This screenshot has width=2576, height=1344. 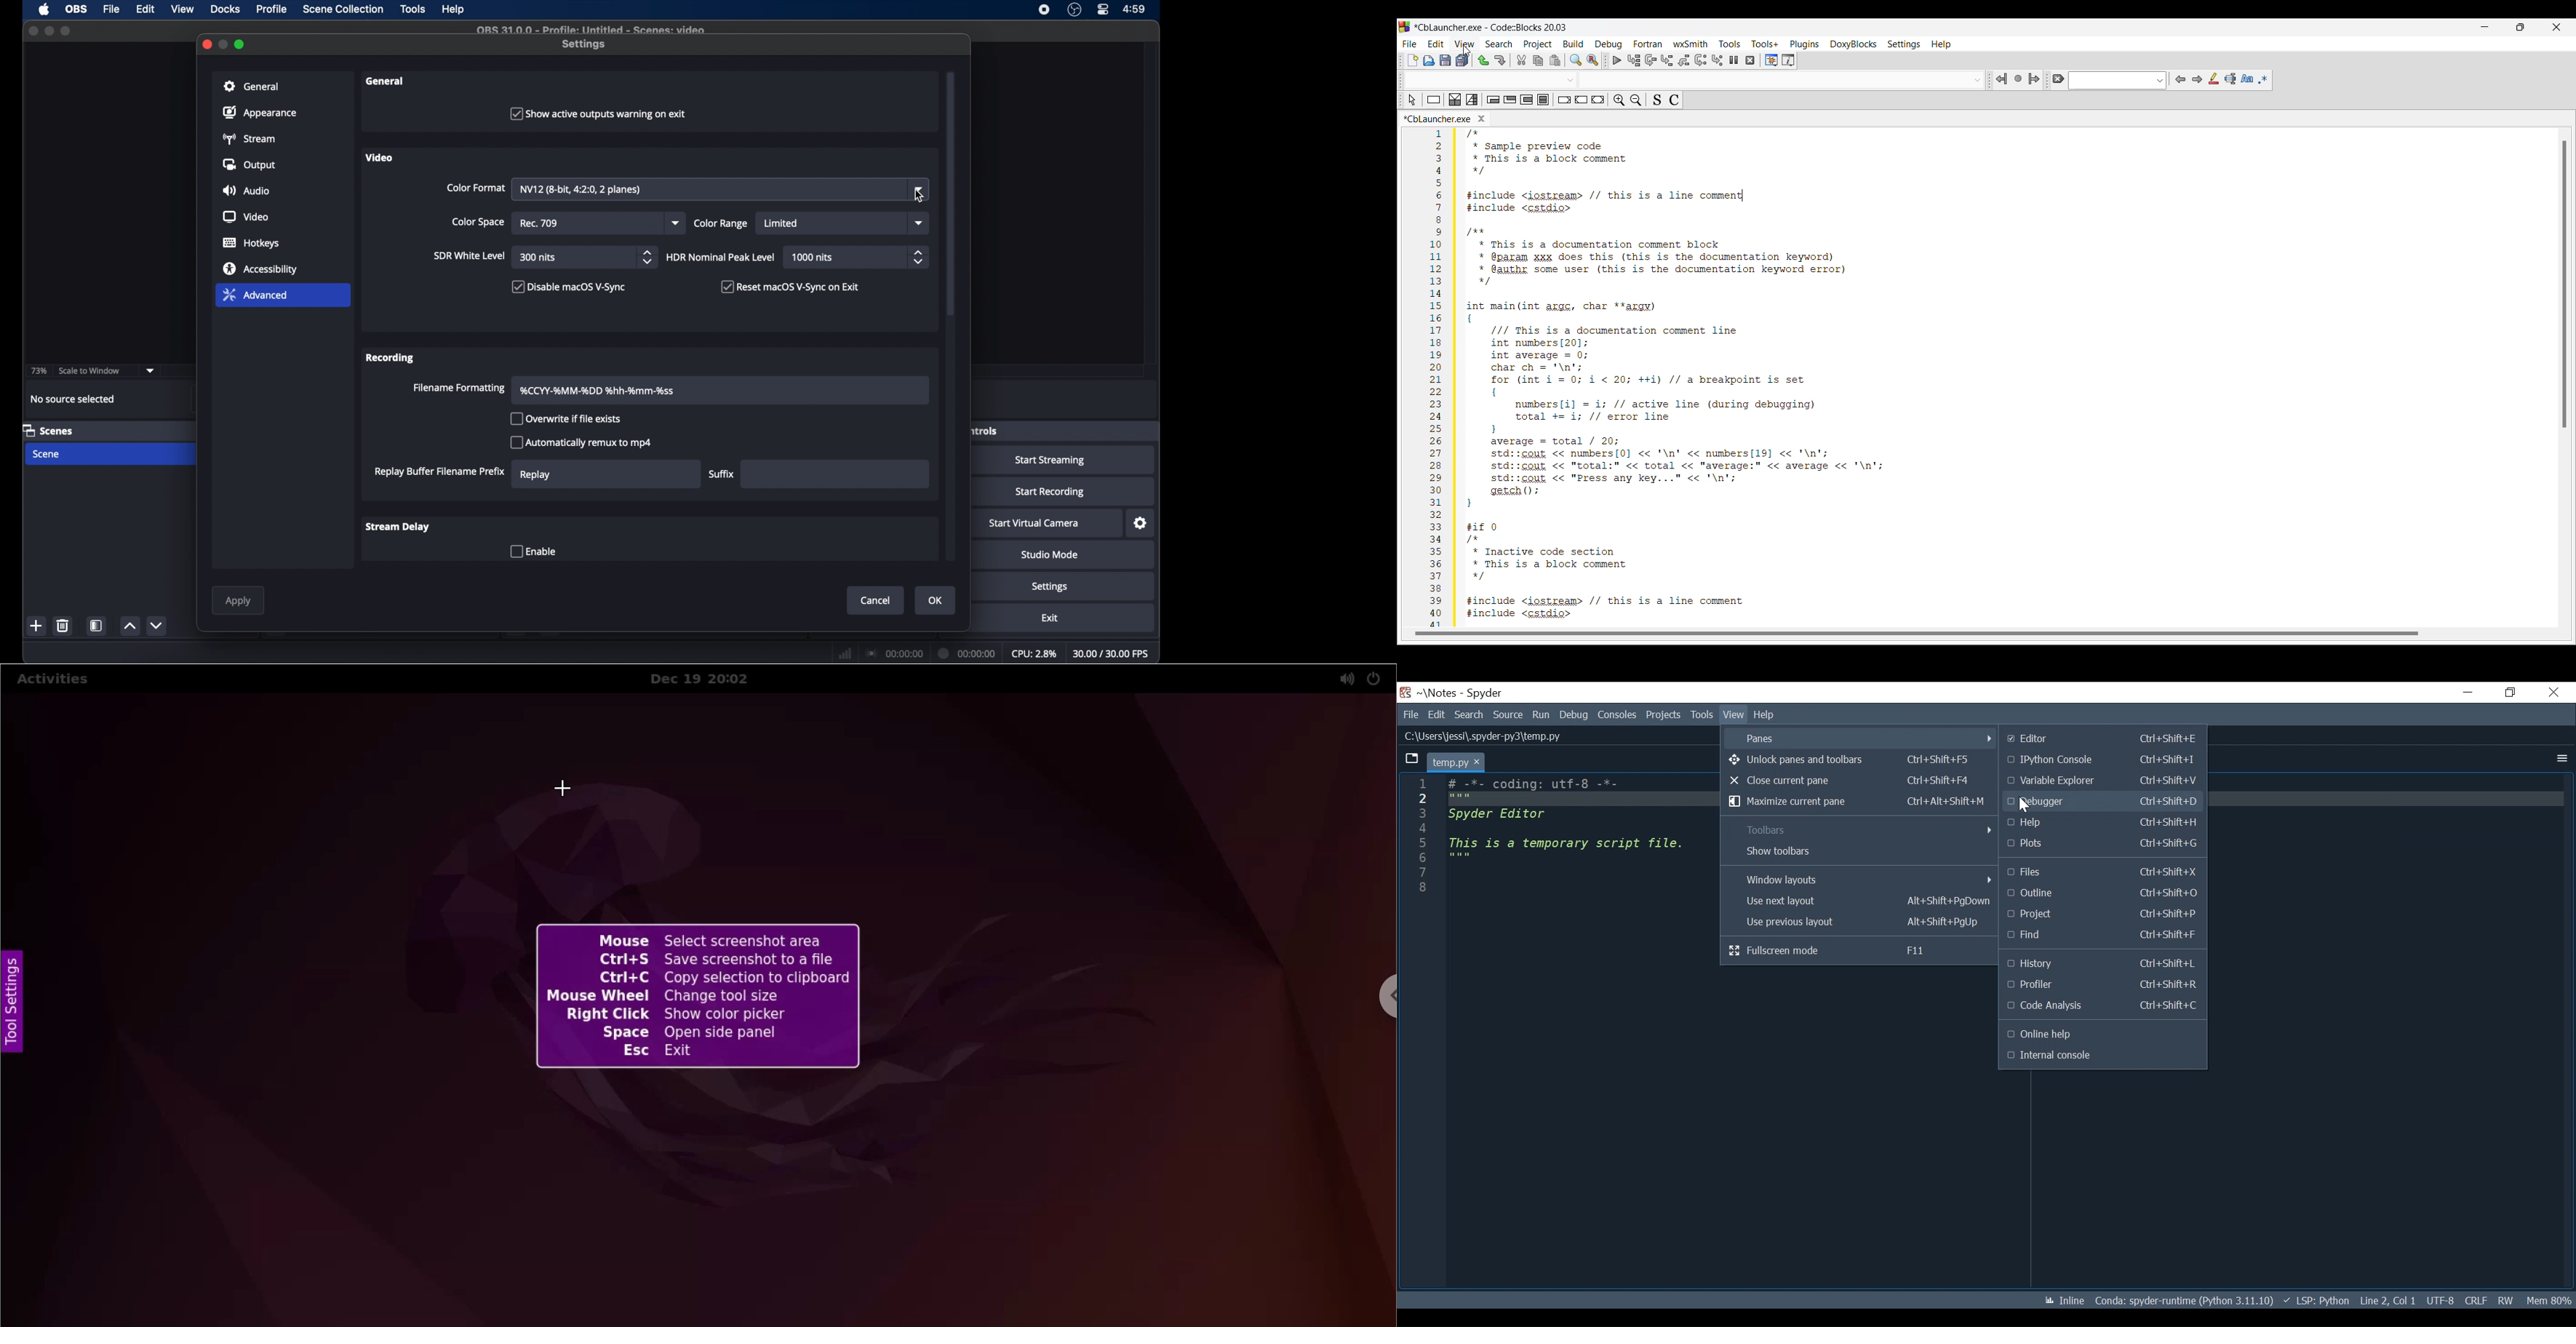 What do you see at coordinates (2316, 1301) in the screenshot?
I see `LSP: Python` at bounding box center [2316, 1301].